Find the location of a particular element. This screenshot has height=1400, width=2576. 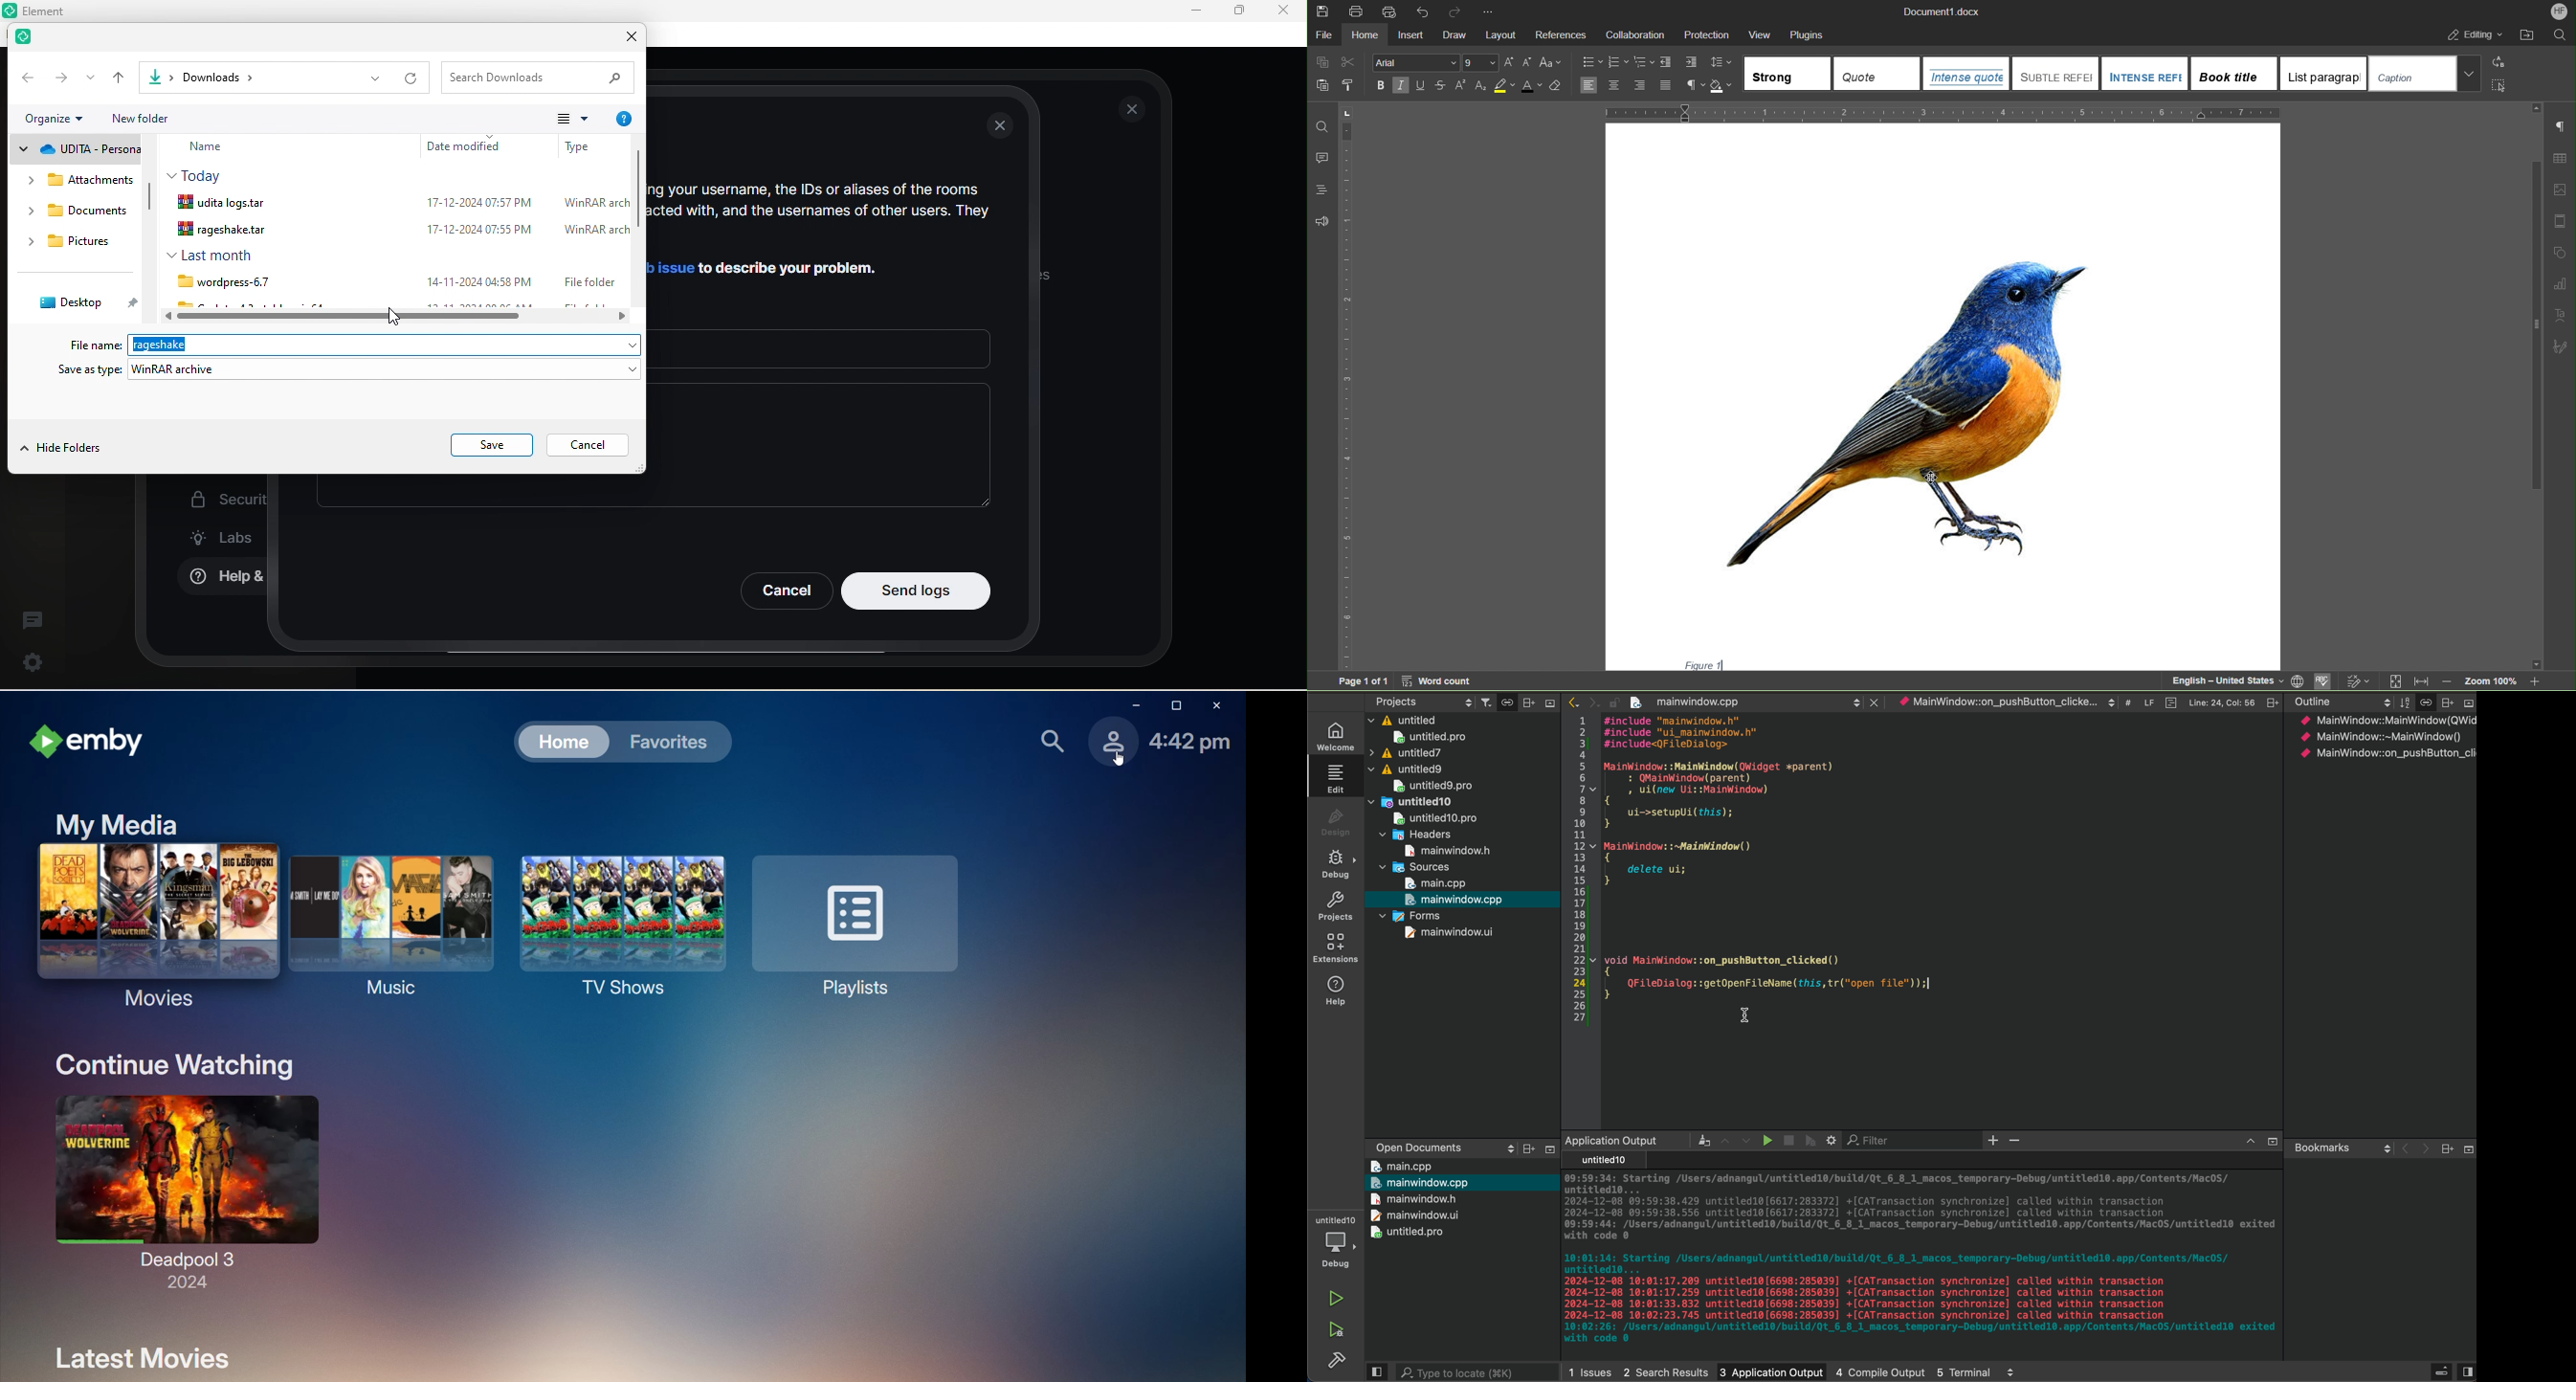

File is located at coordinates (1326, 36).